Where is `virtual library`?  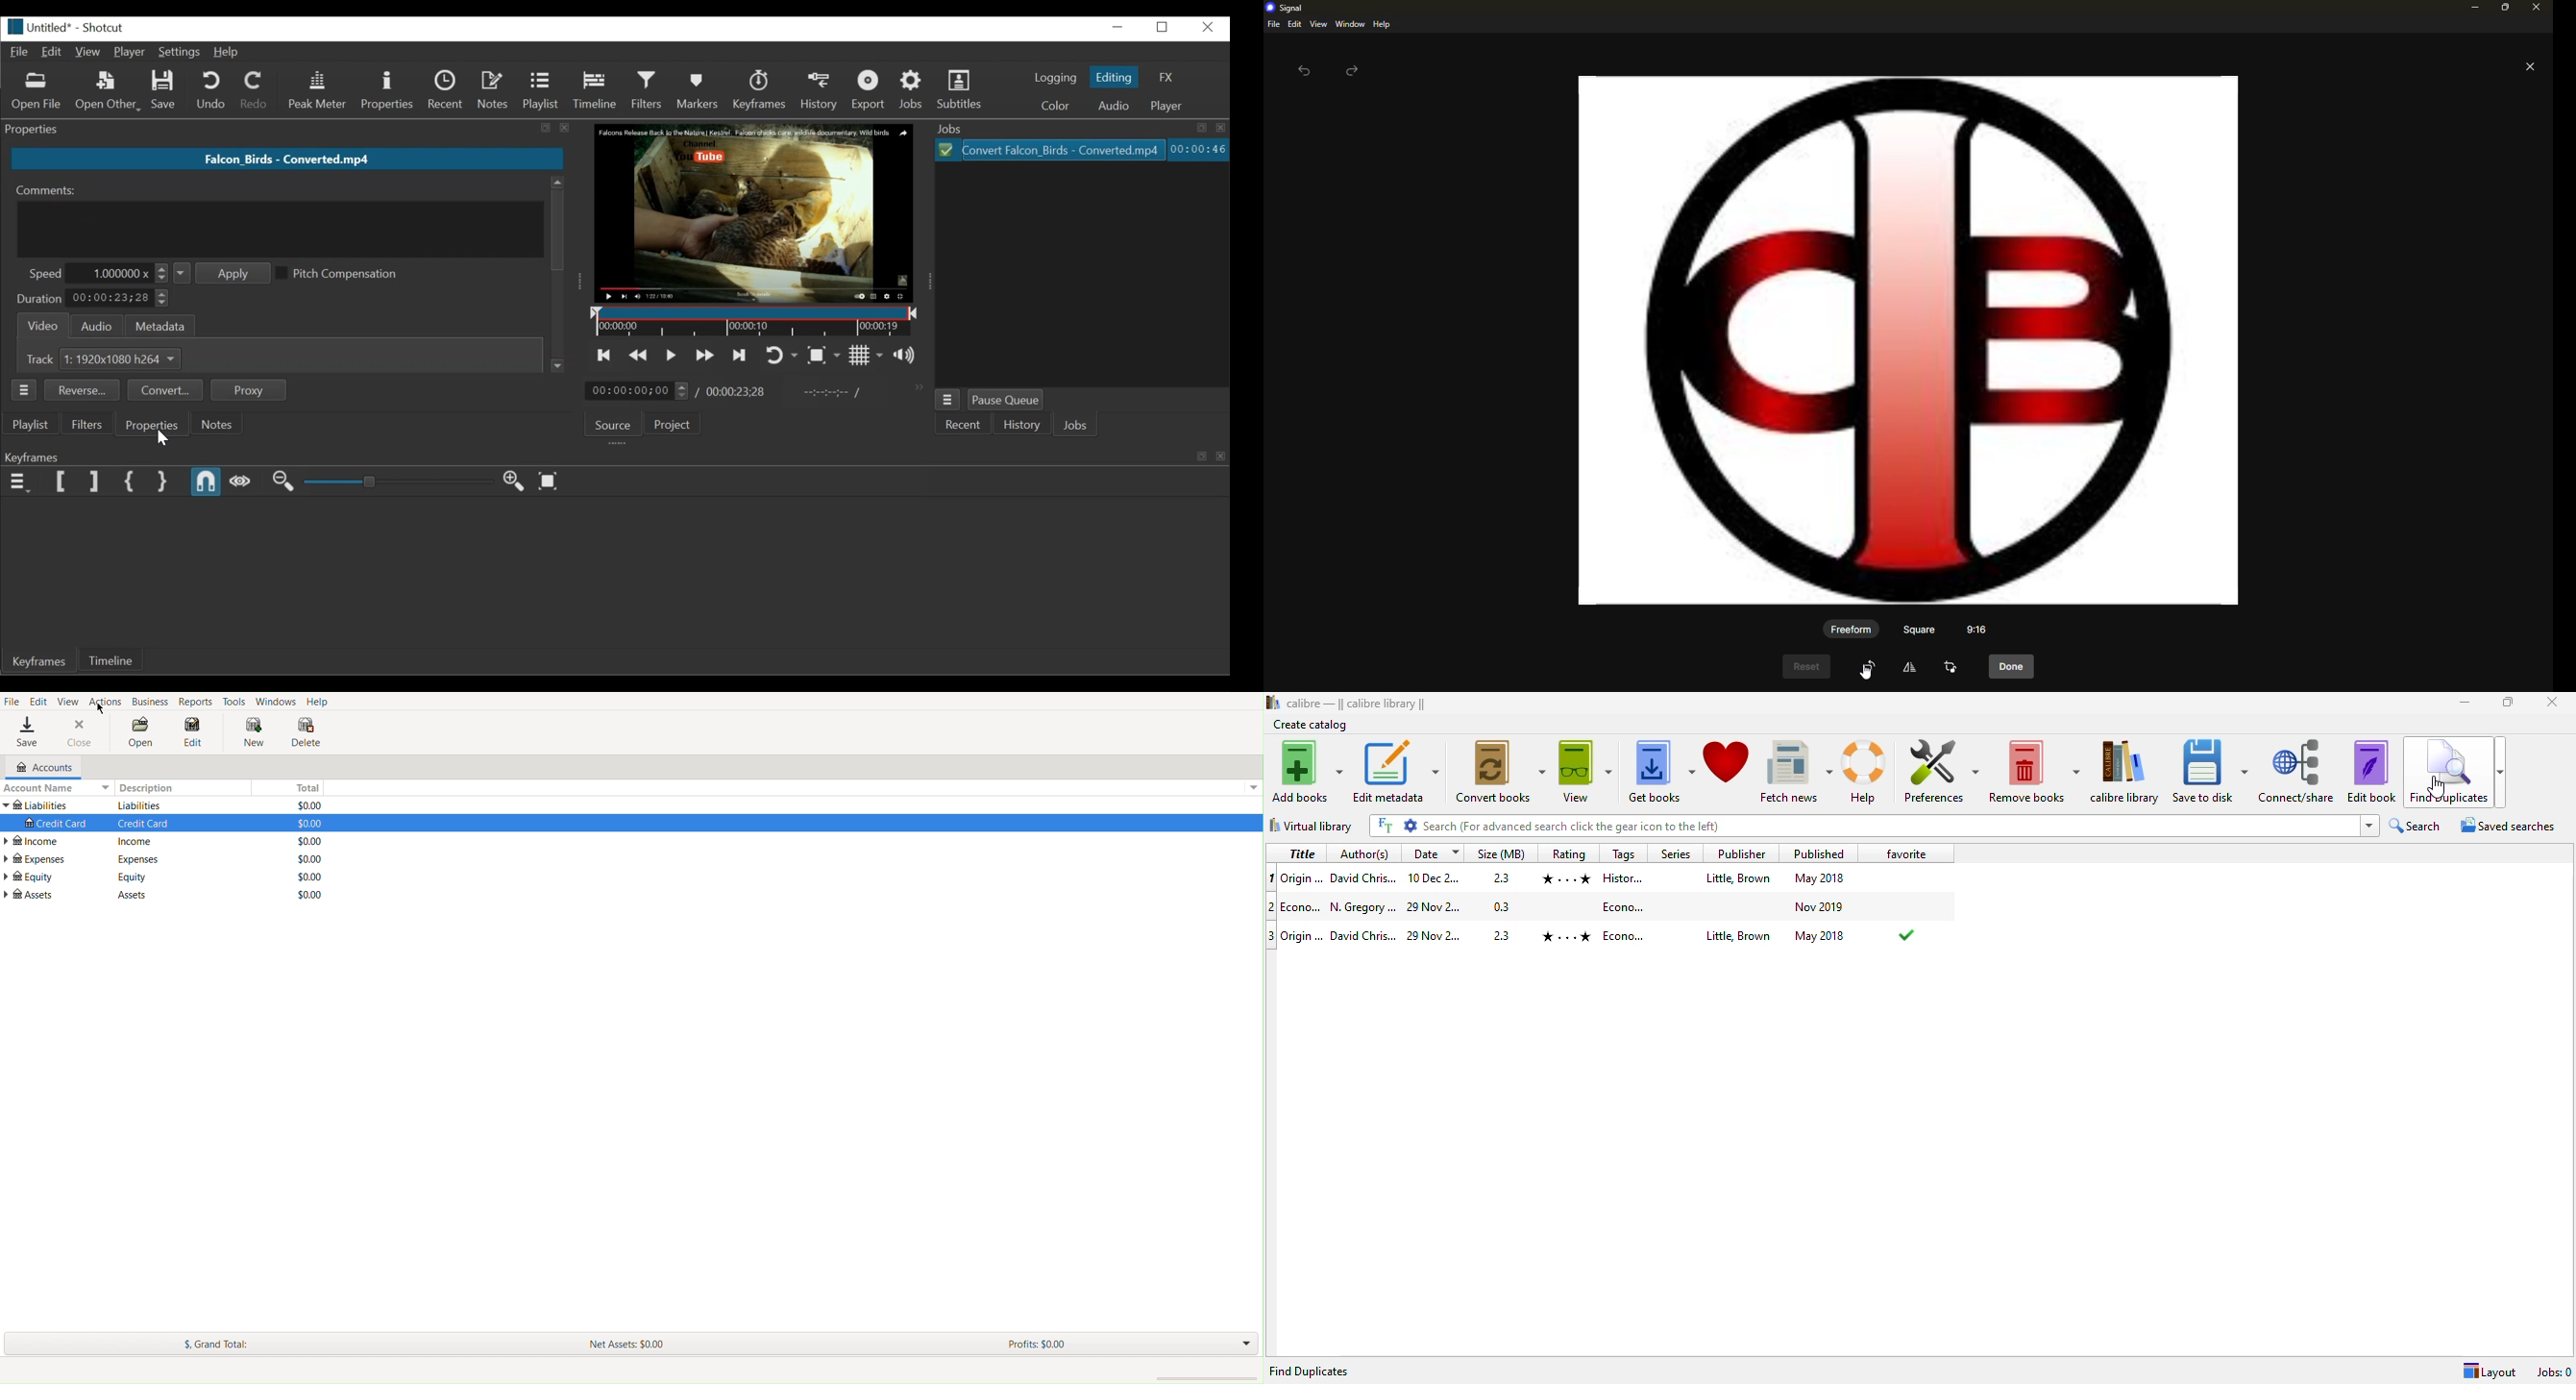
virtual library is located at coordinates (1311, 825).